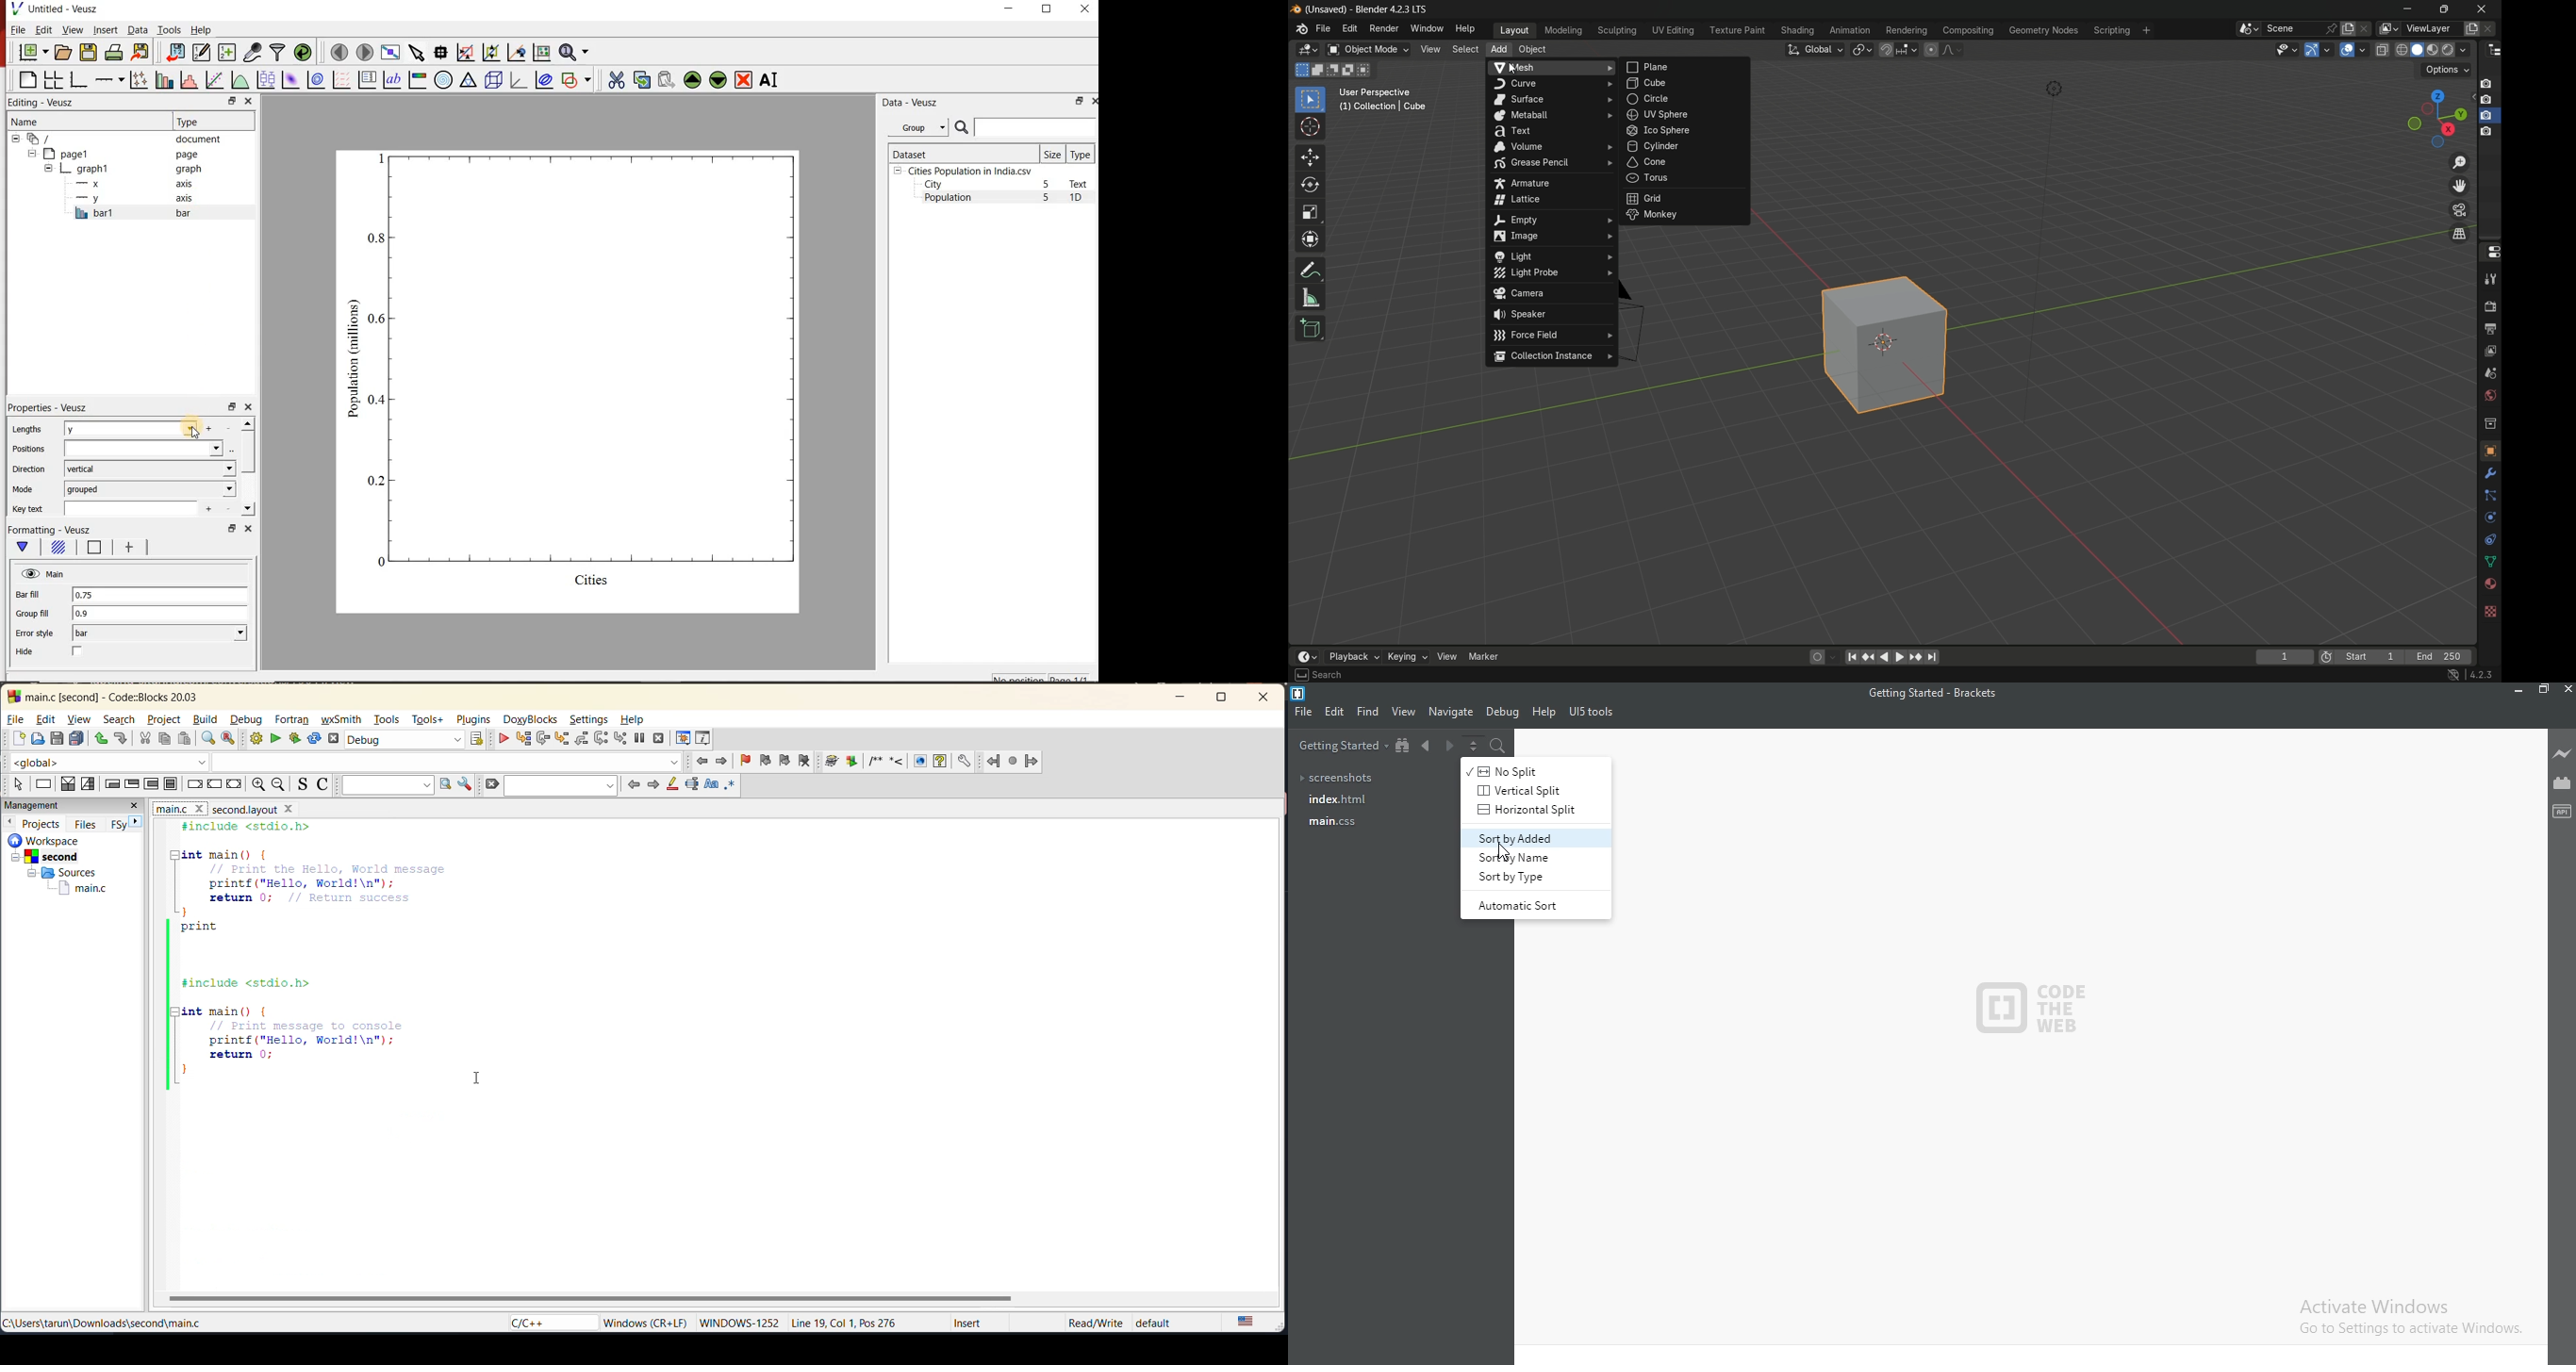 This screenshot has height=1372, width=2576. Describe the element at coordinates (150, 784) in the screenshot. I see `counting loop` at that location.